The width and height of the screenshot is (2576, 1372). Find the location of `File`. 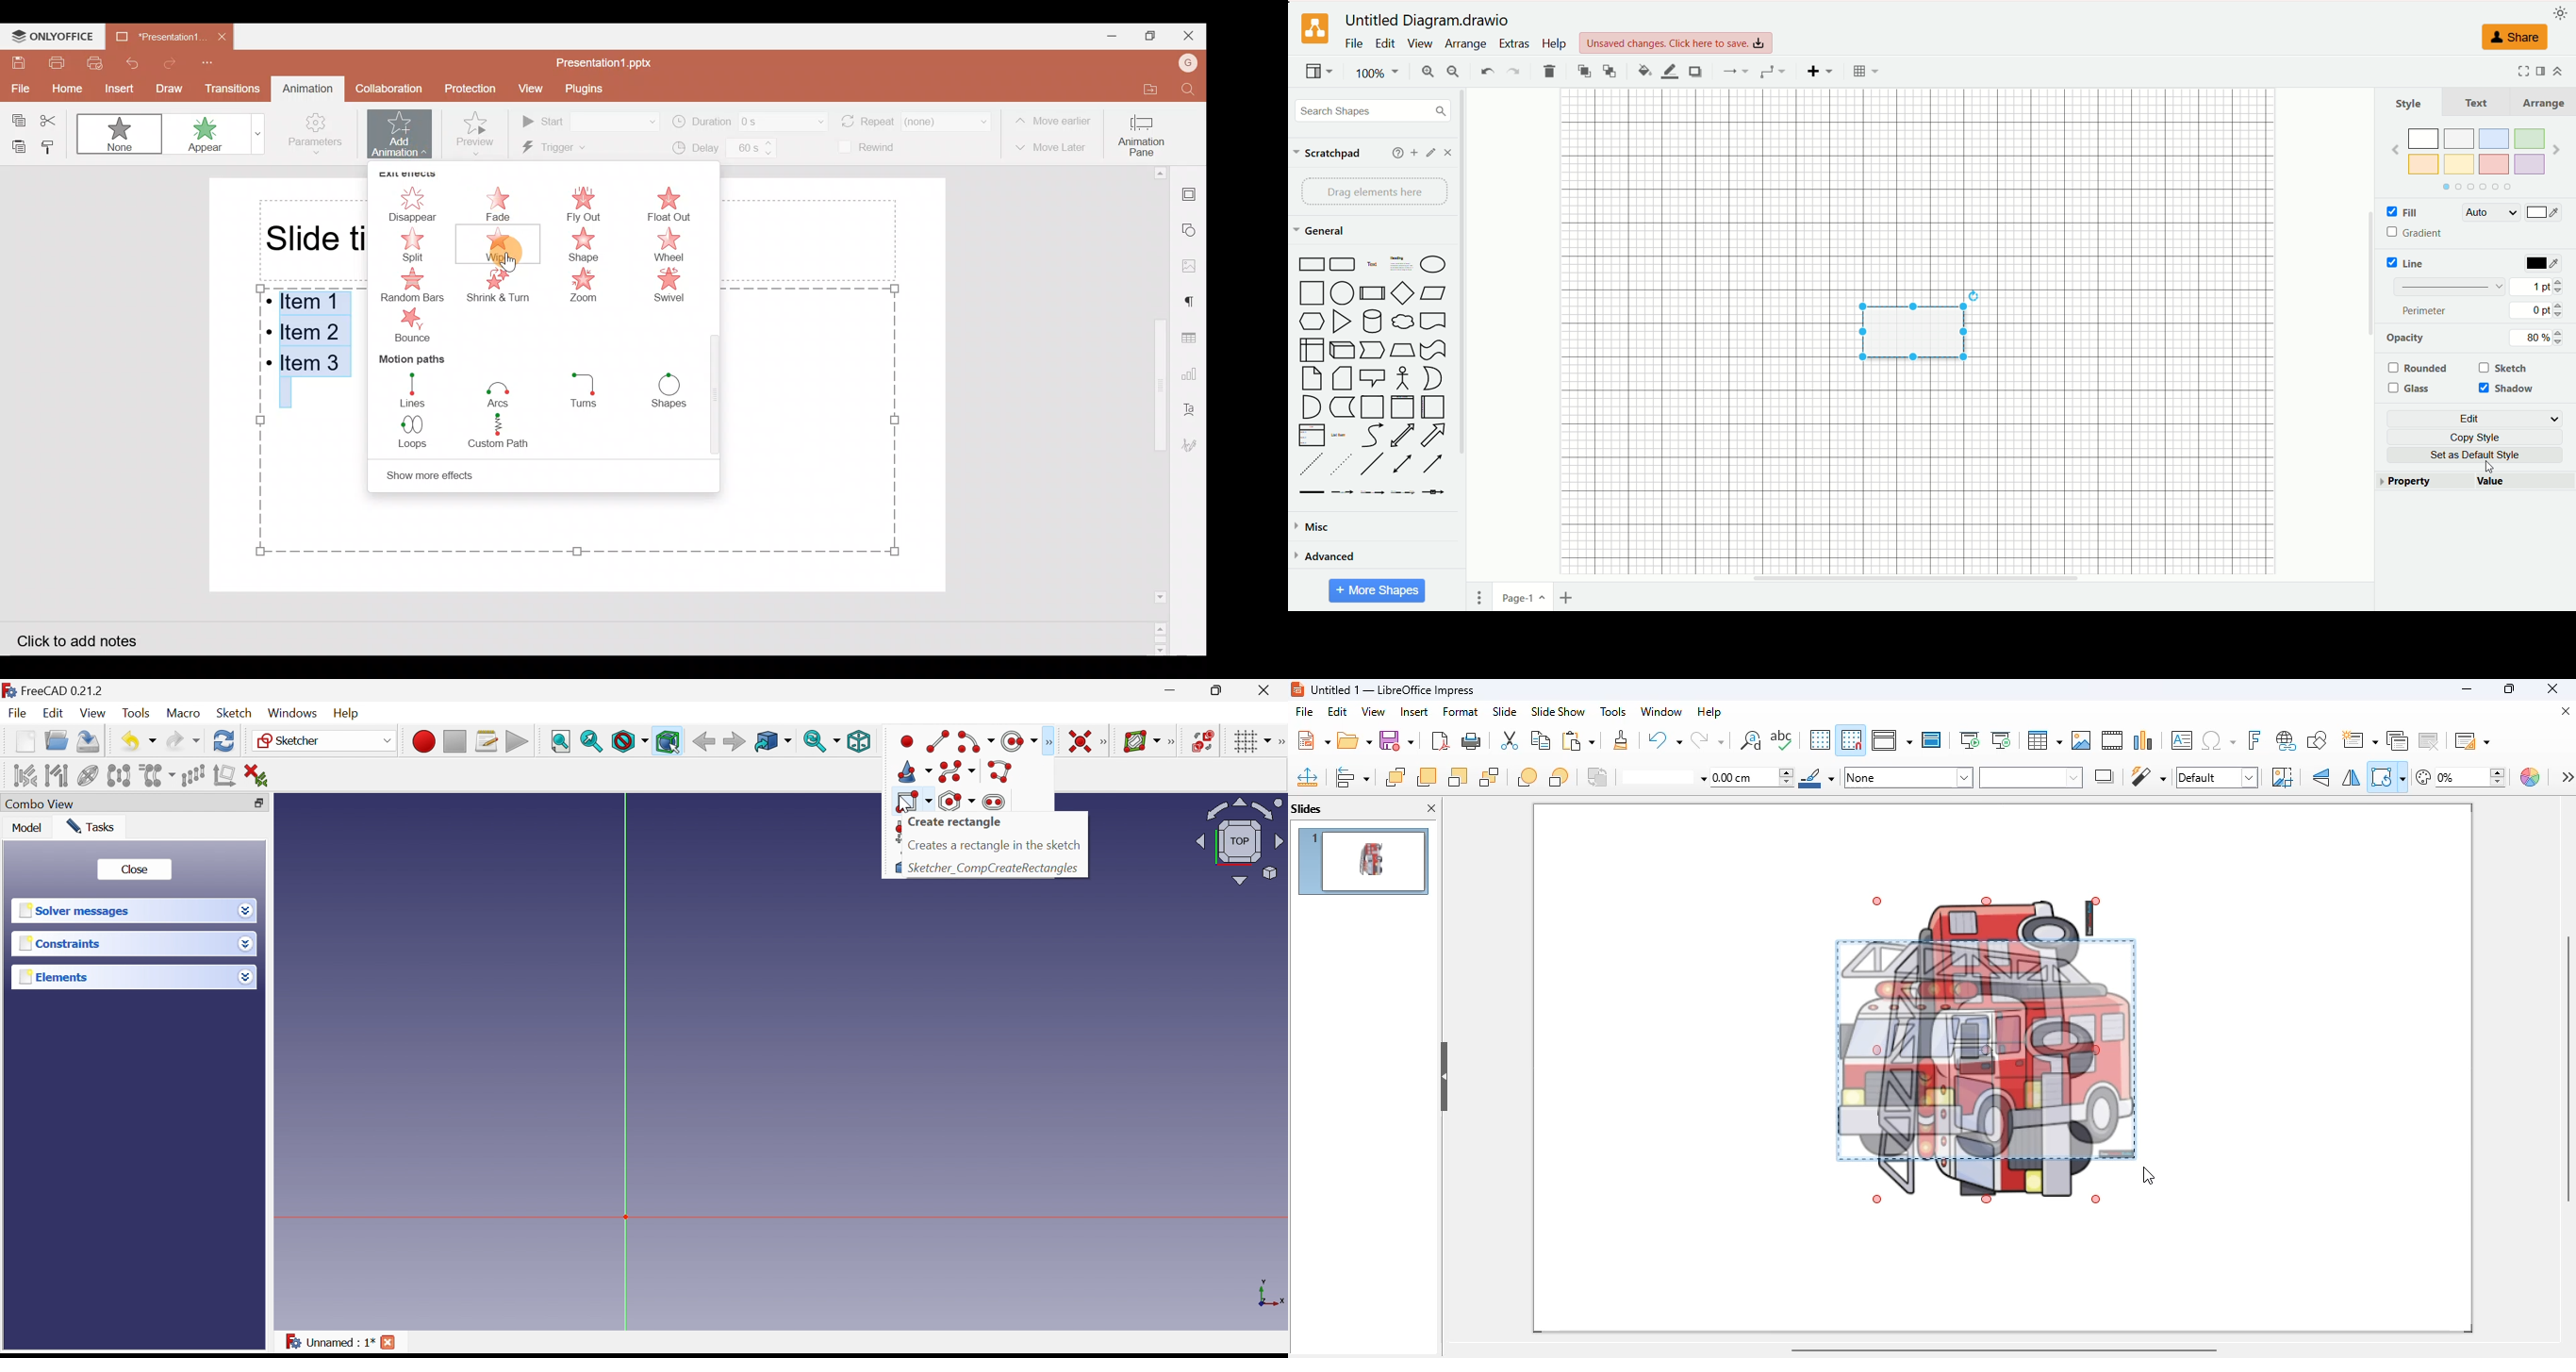

File is located at coordinates (19, 714).